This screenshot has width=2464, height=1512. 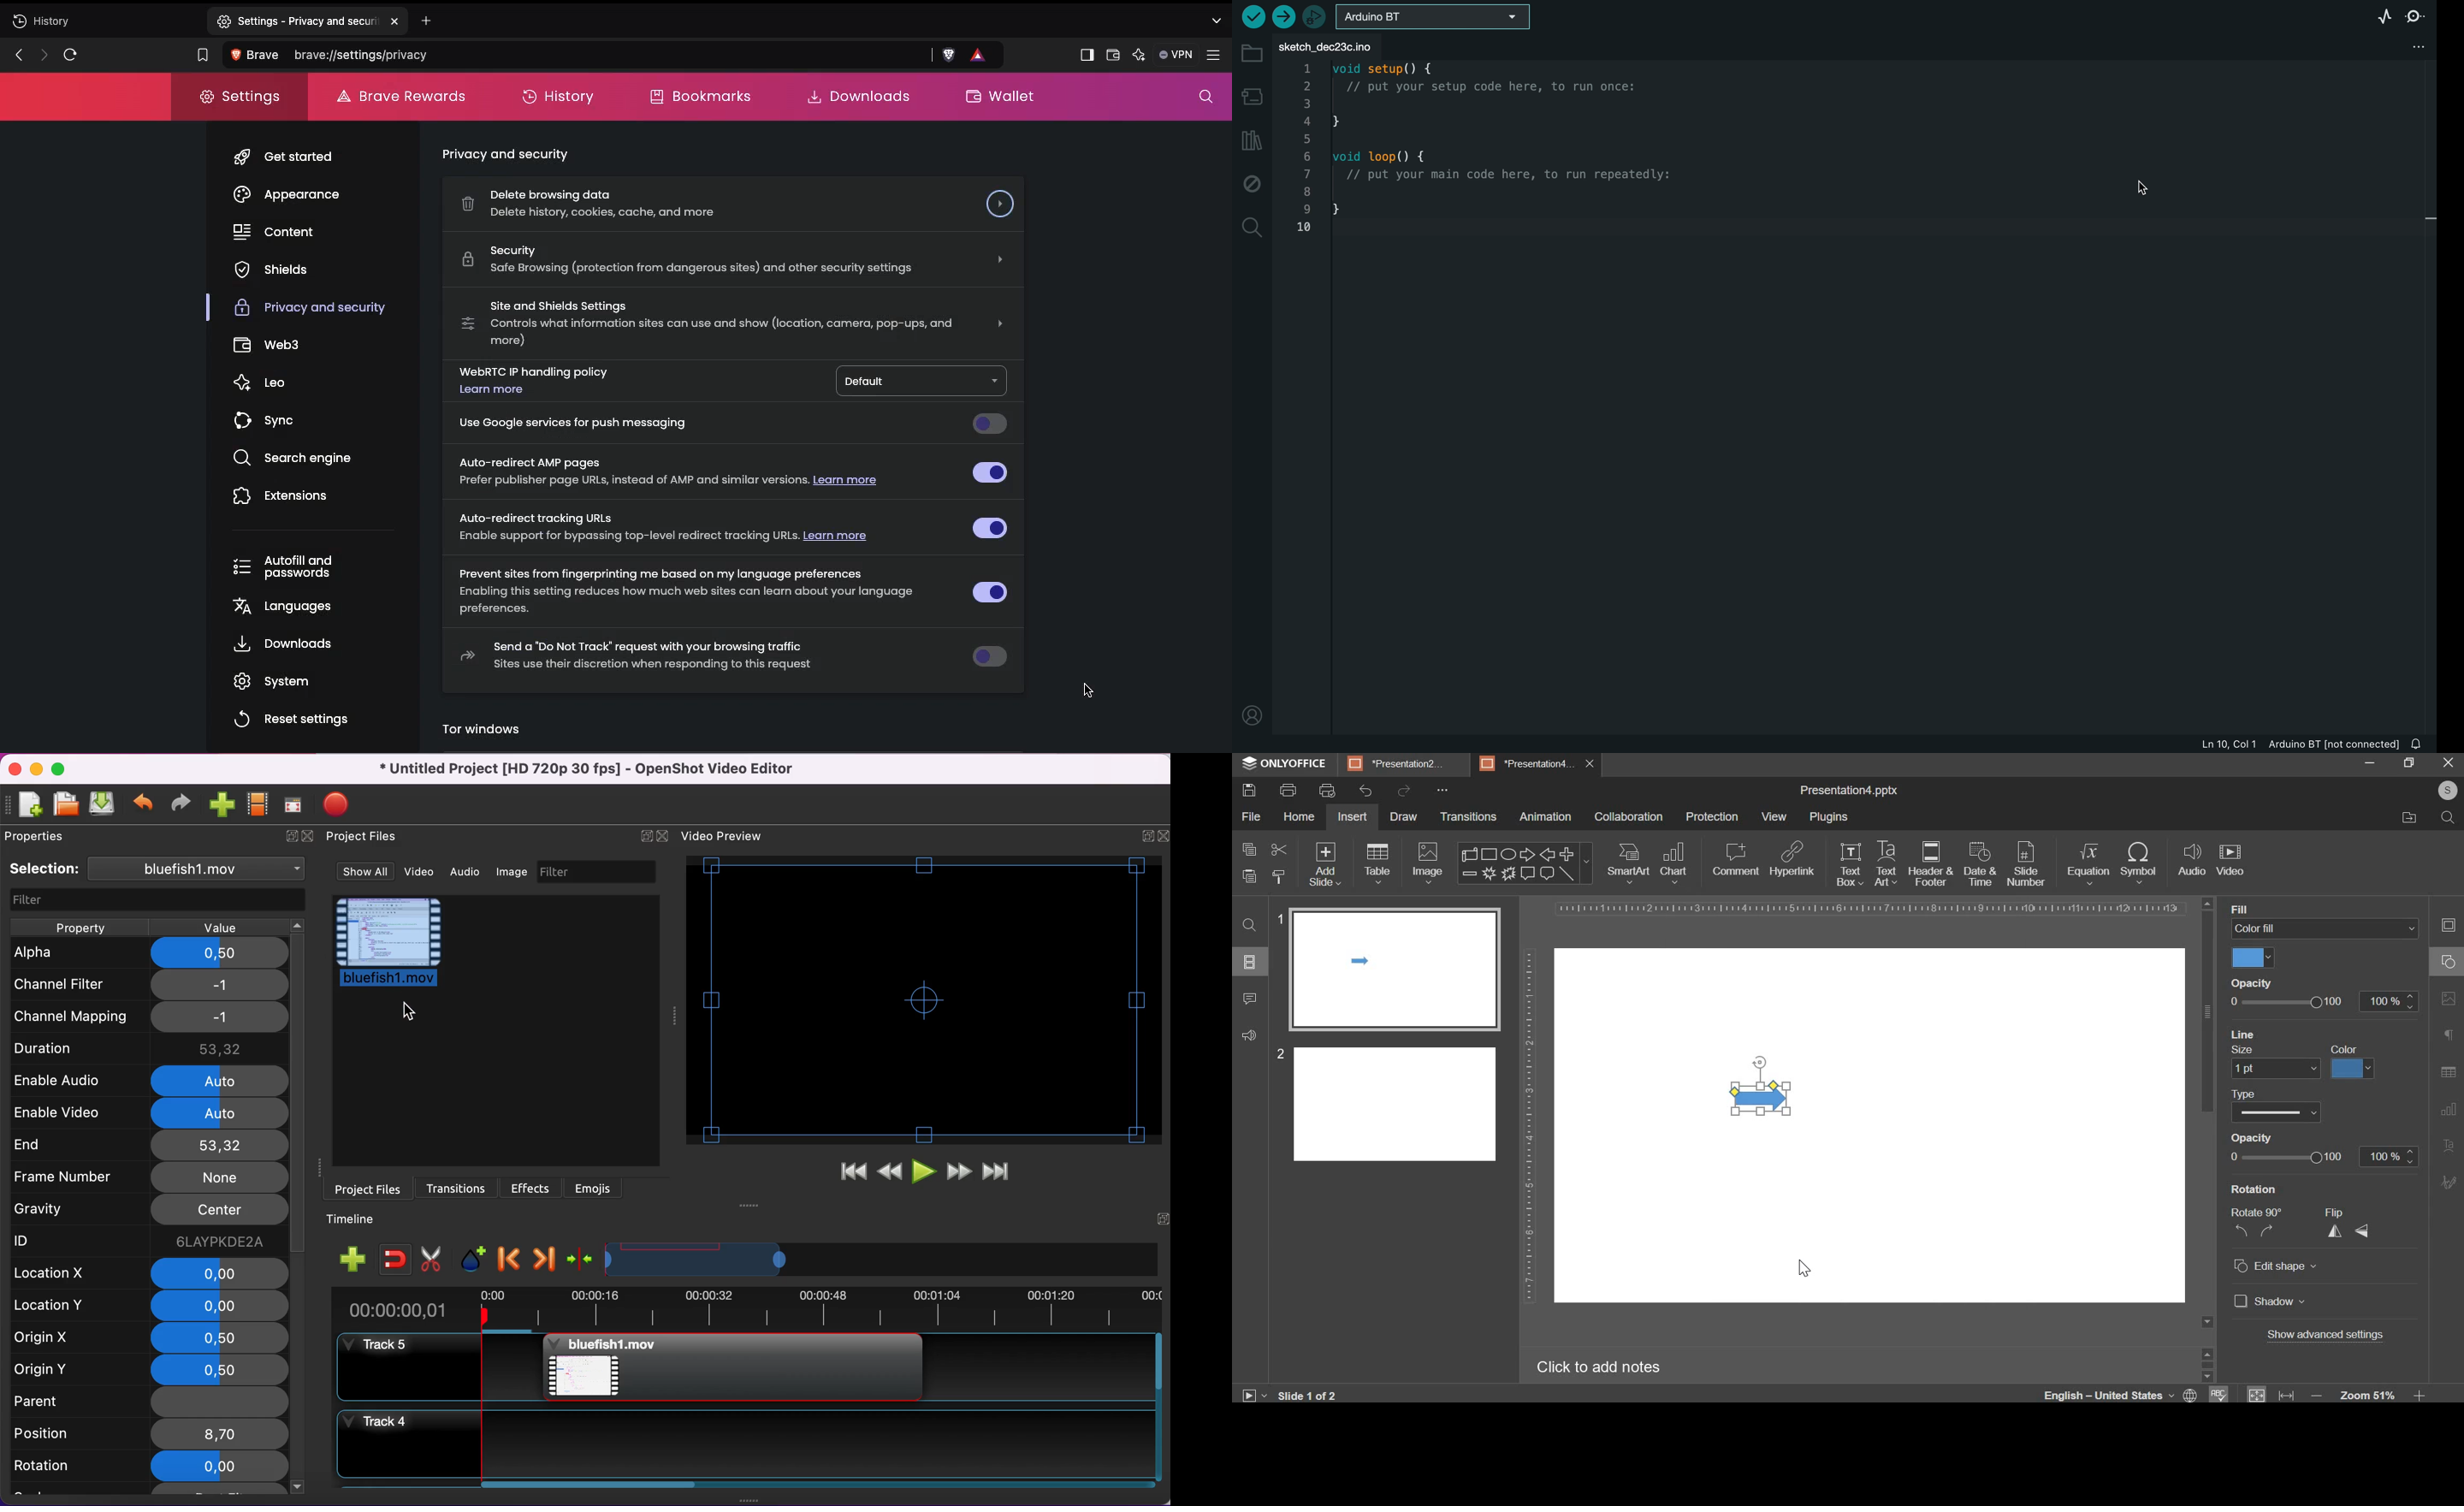 I want to click on , so click(x=2284, y=1034).